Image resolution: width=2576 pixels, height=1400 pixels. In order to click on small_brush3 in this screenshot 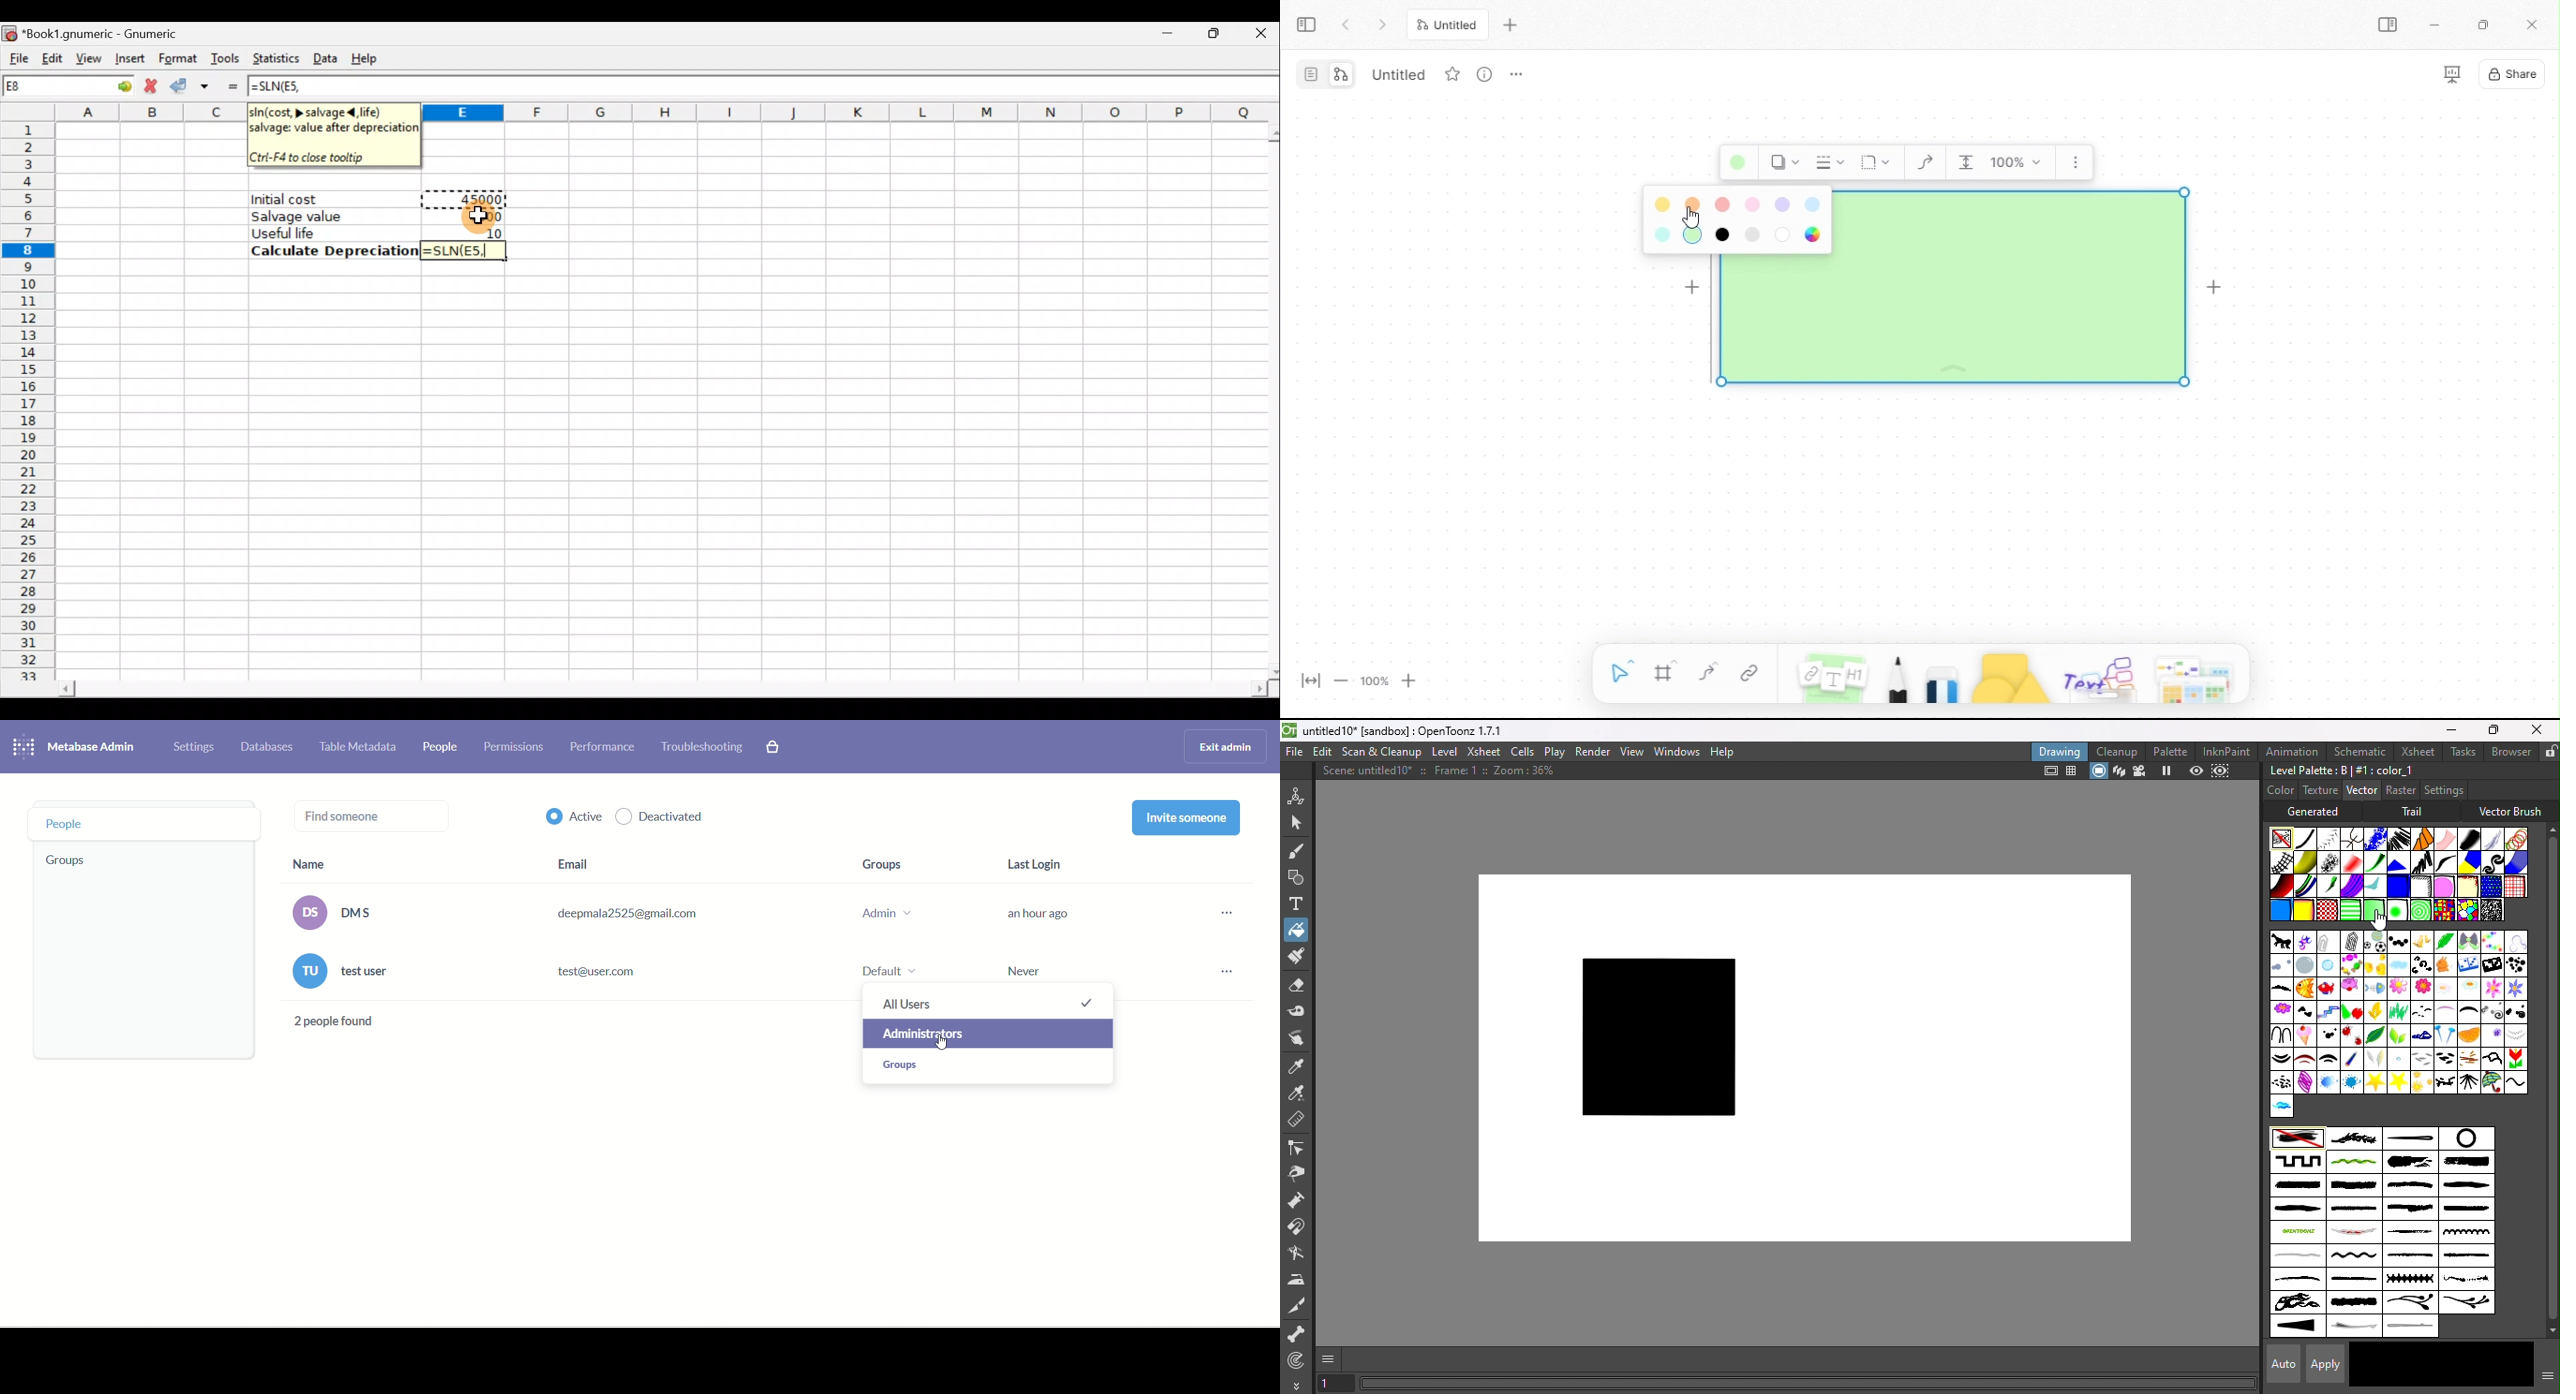, I will do `click(2298, 1280)`.